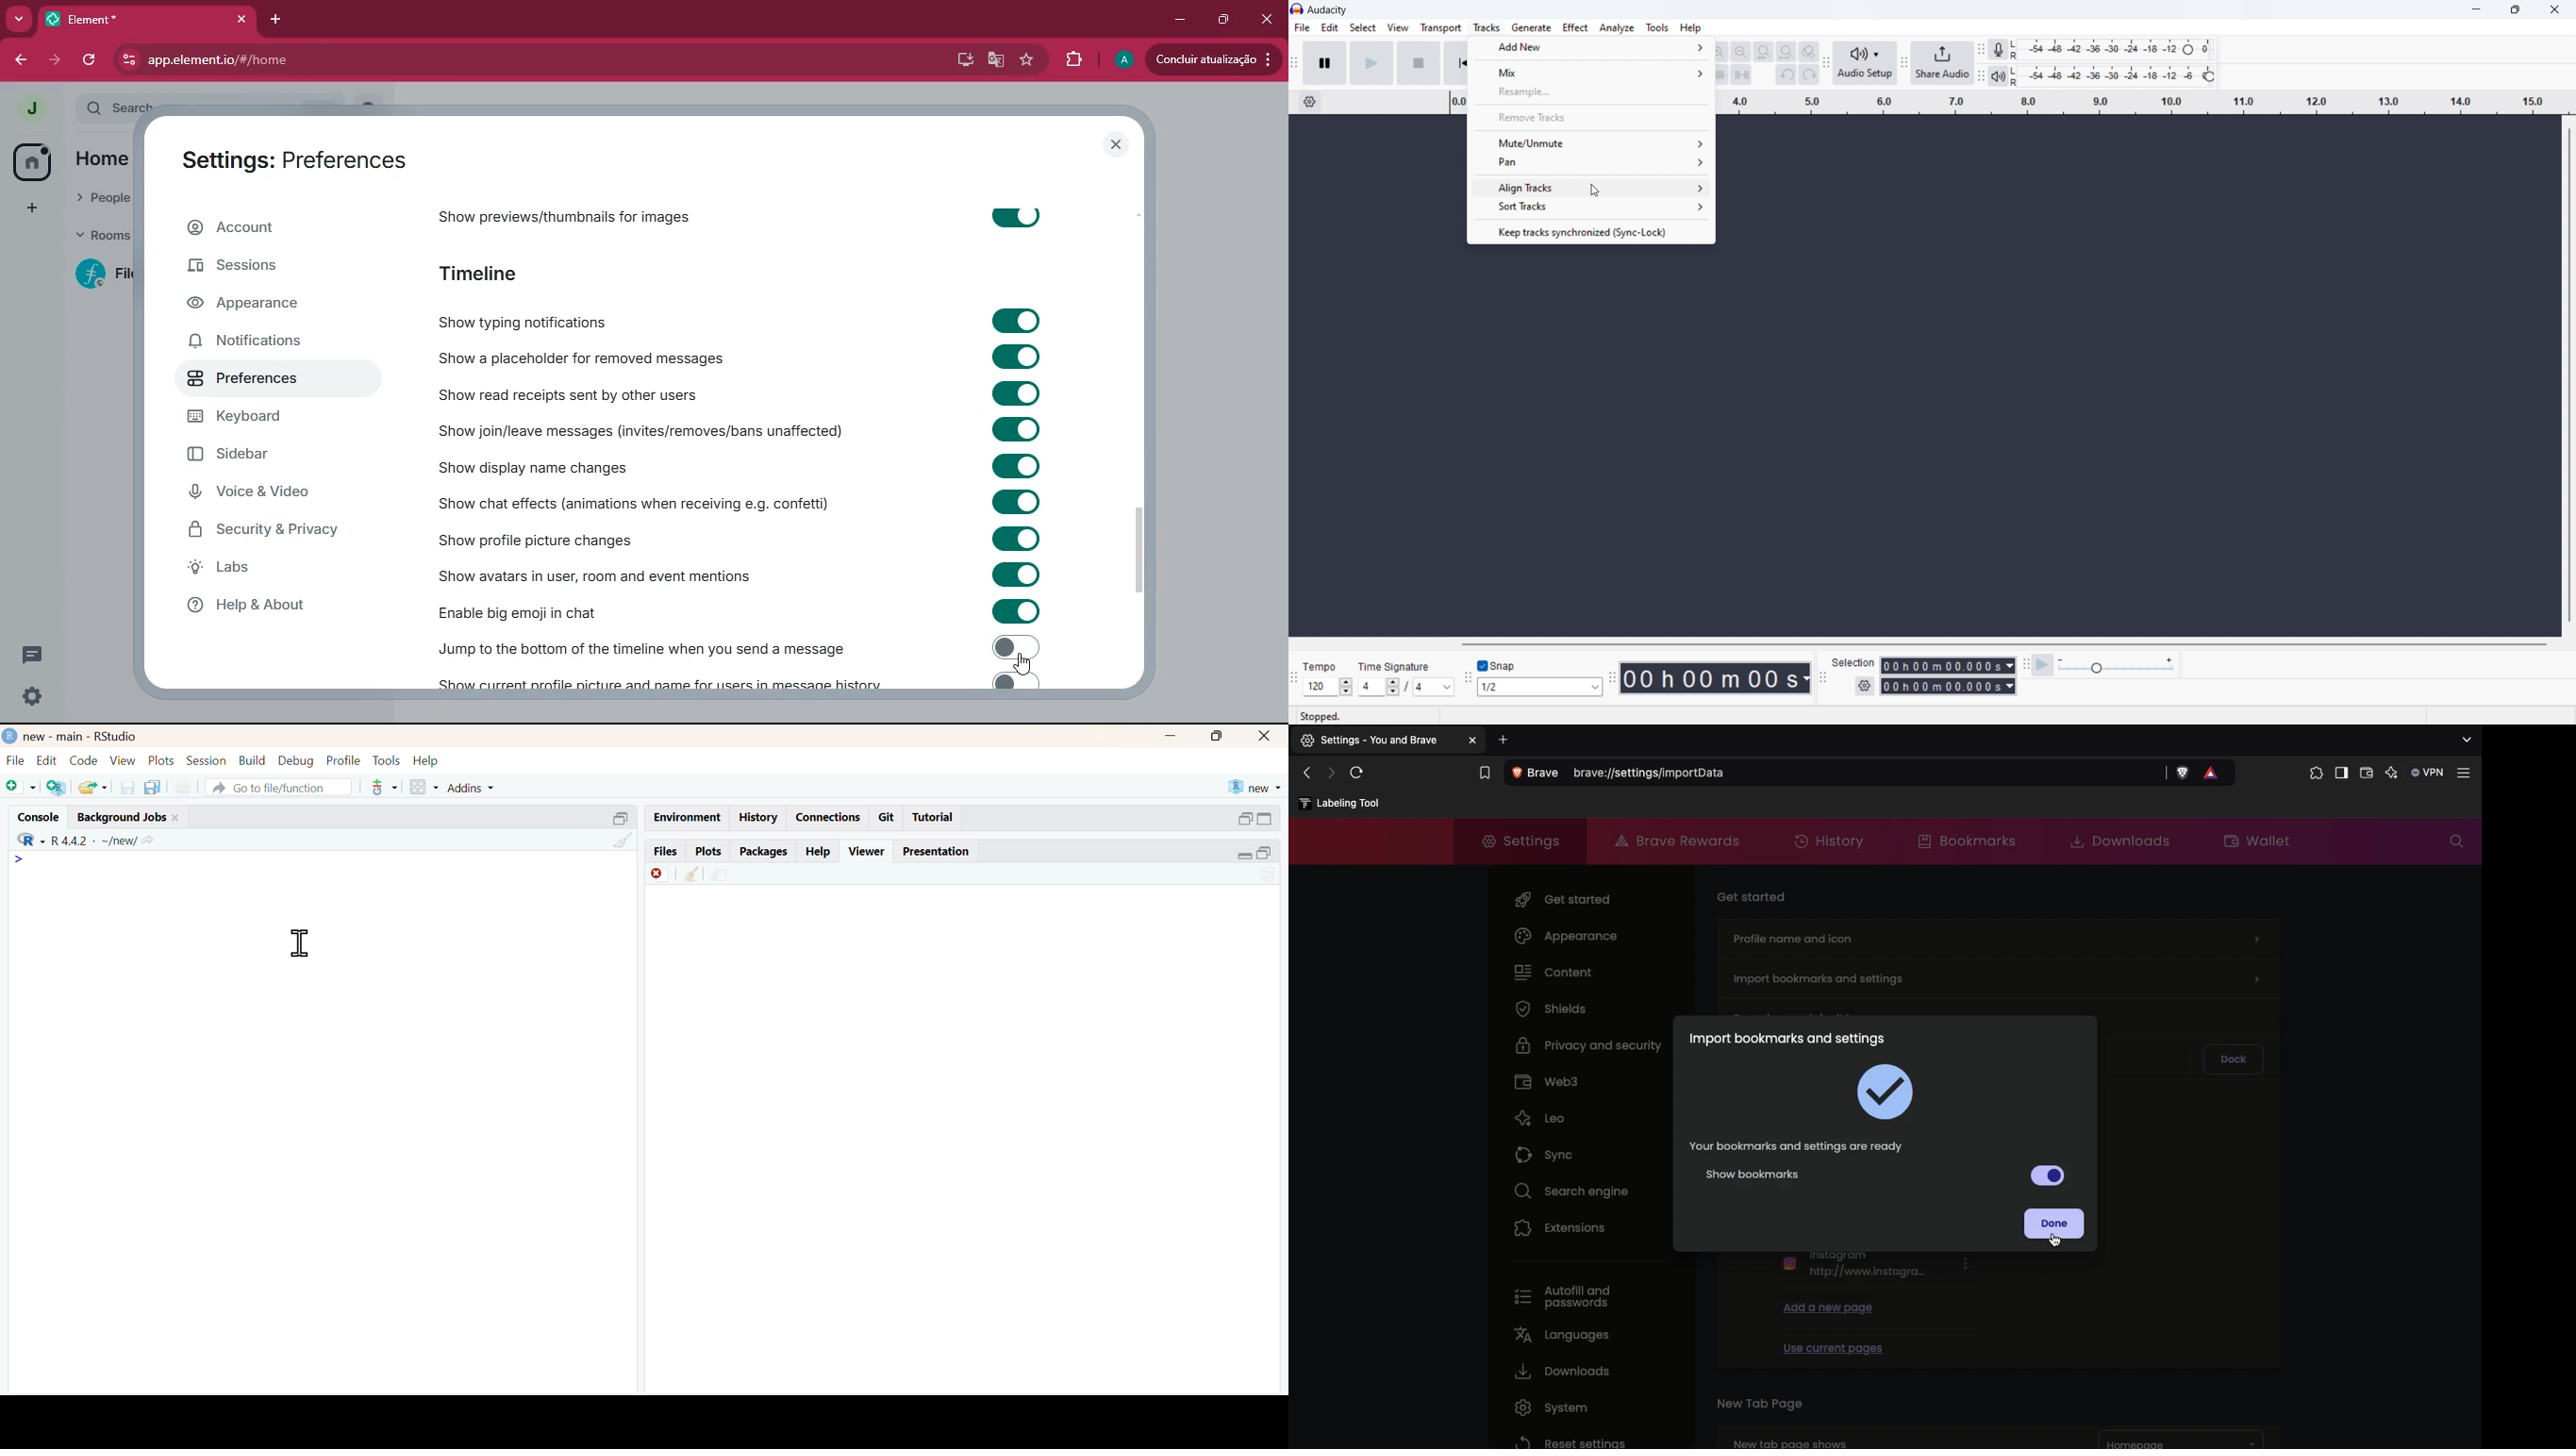 The image size is (2576, 1456). What do you see at coordinates (1591, 116) in the screenshot?
I see `remove tracks` at bounding box center [1591, 116].